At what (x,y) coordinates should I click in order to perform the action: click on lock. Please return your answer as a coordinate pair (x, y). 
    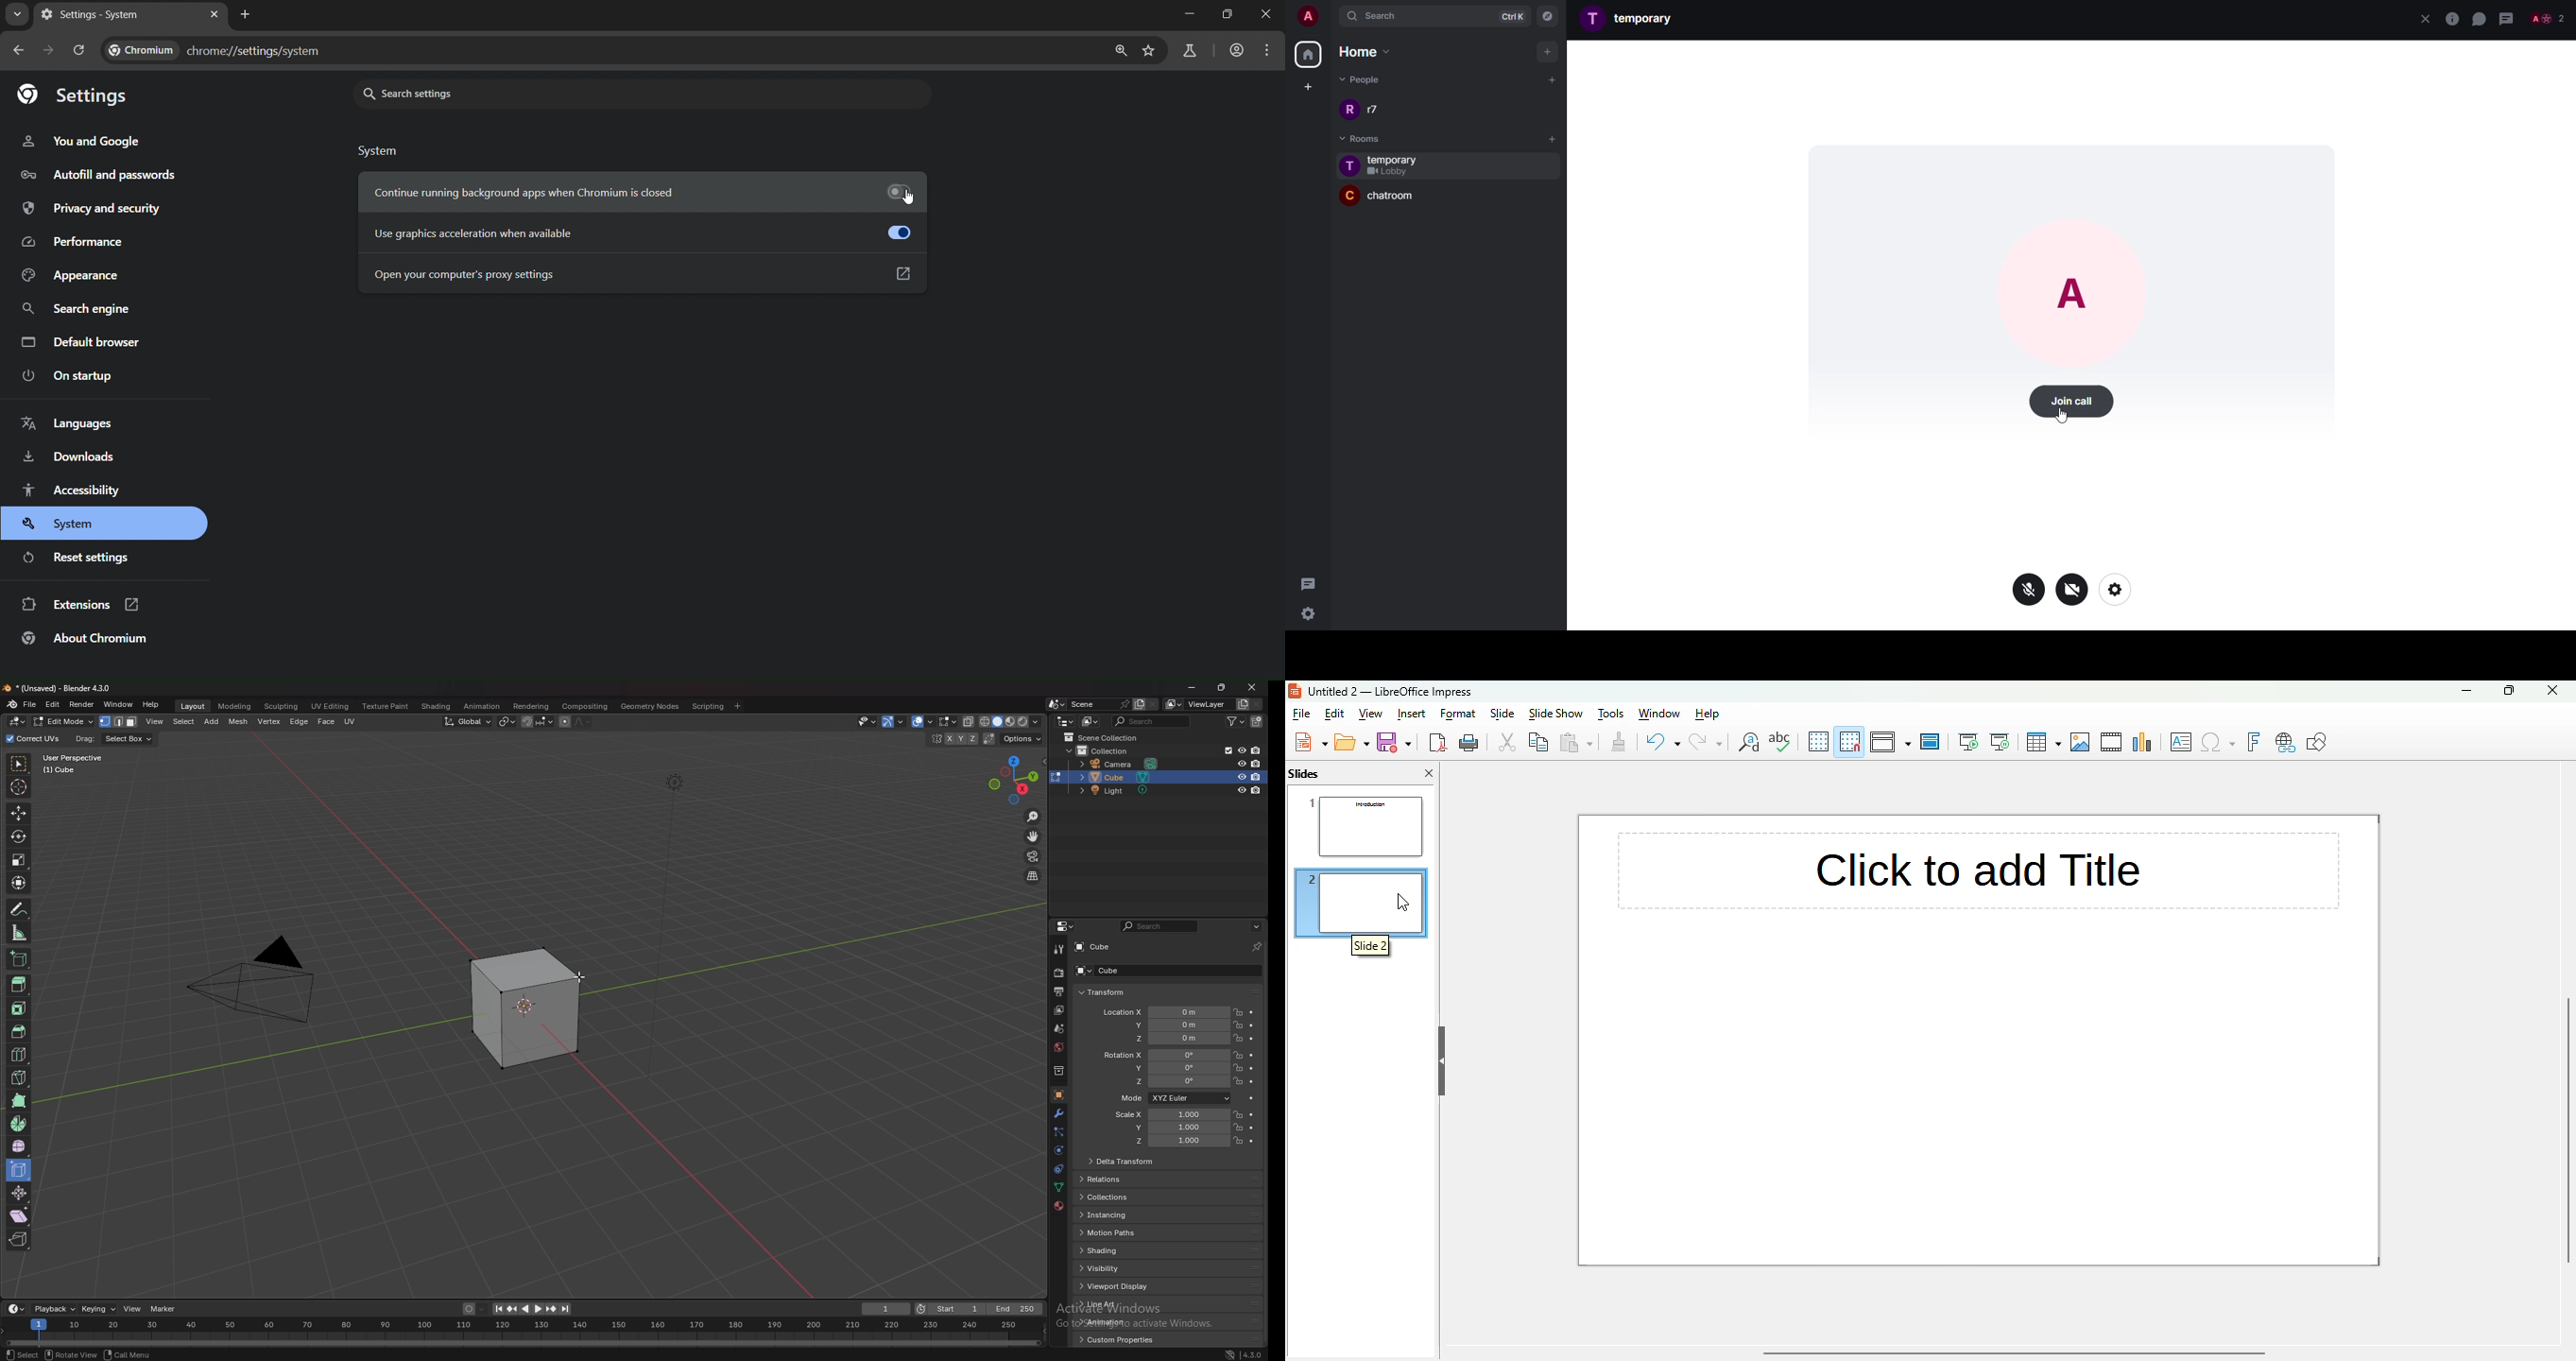
    Looking at the image, I should click on (1237, 1081).